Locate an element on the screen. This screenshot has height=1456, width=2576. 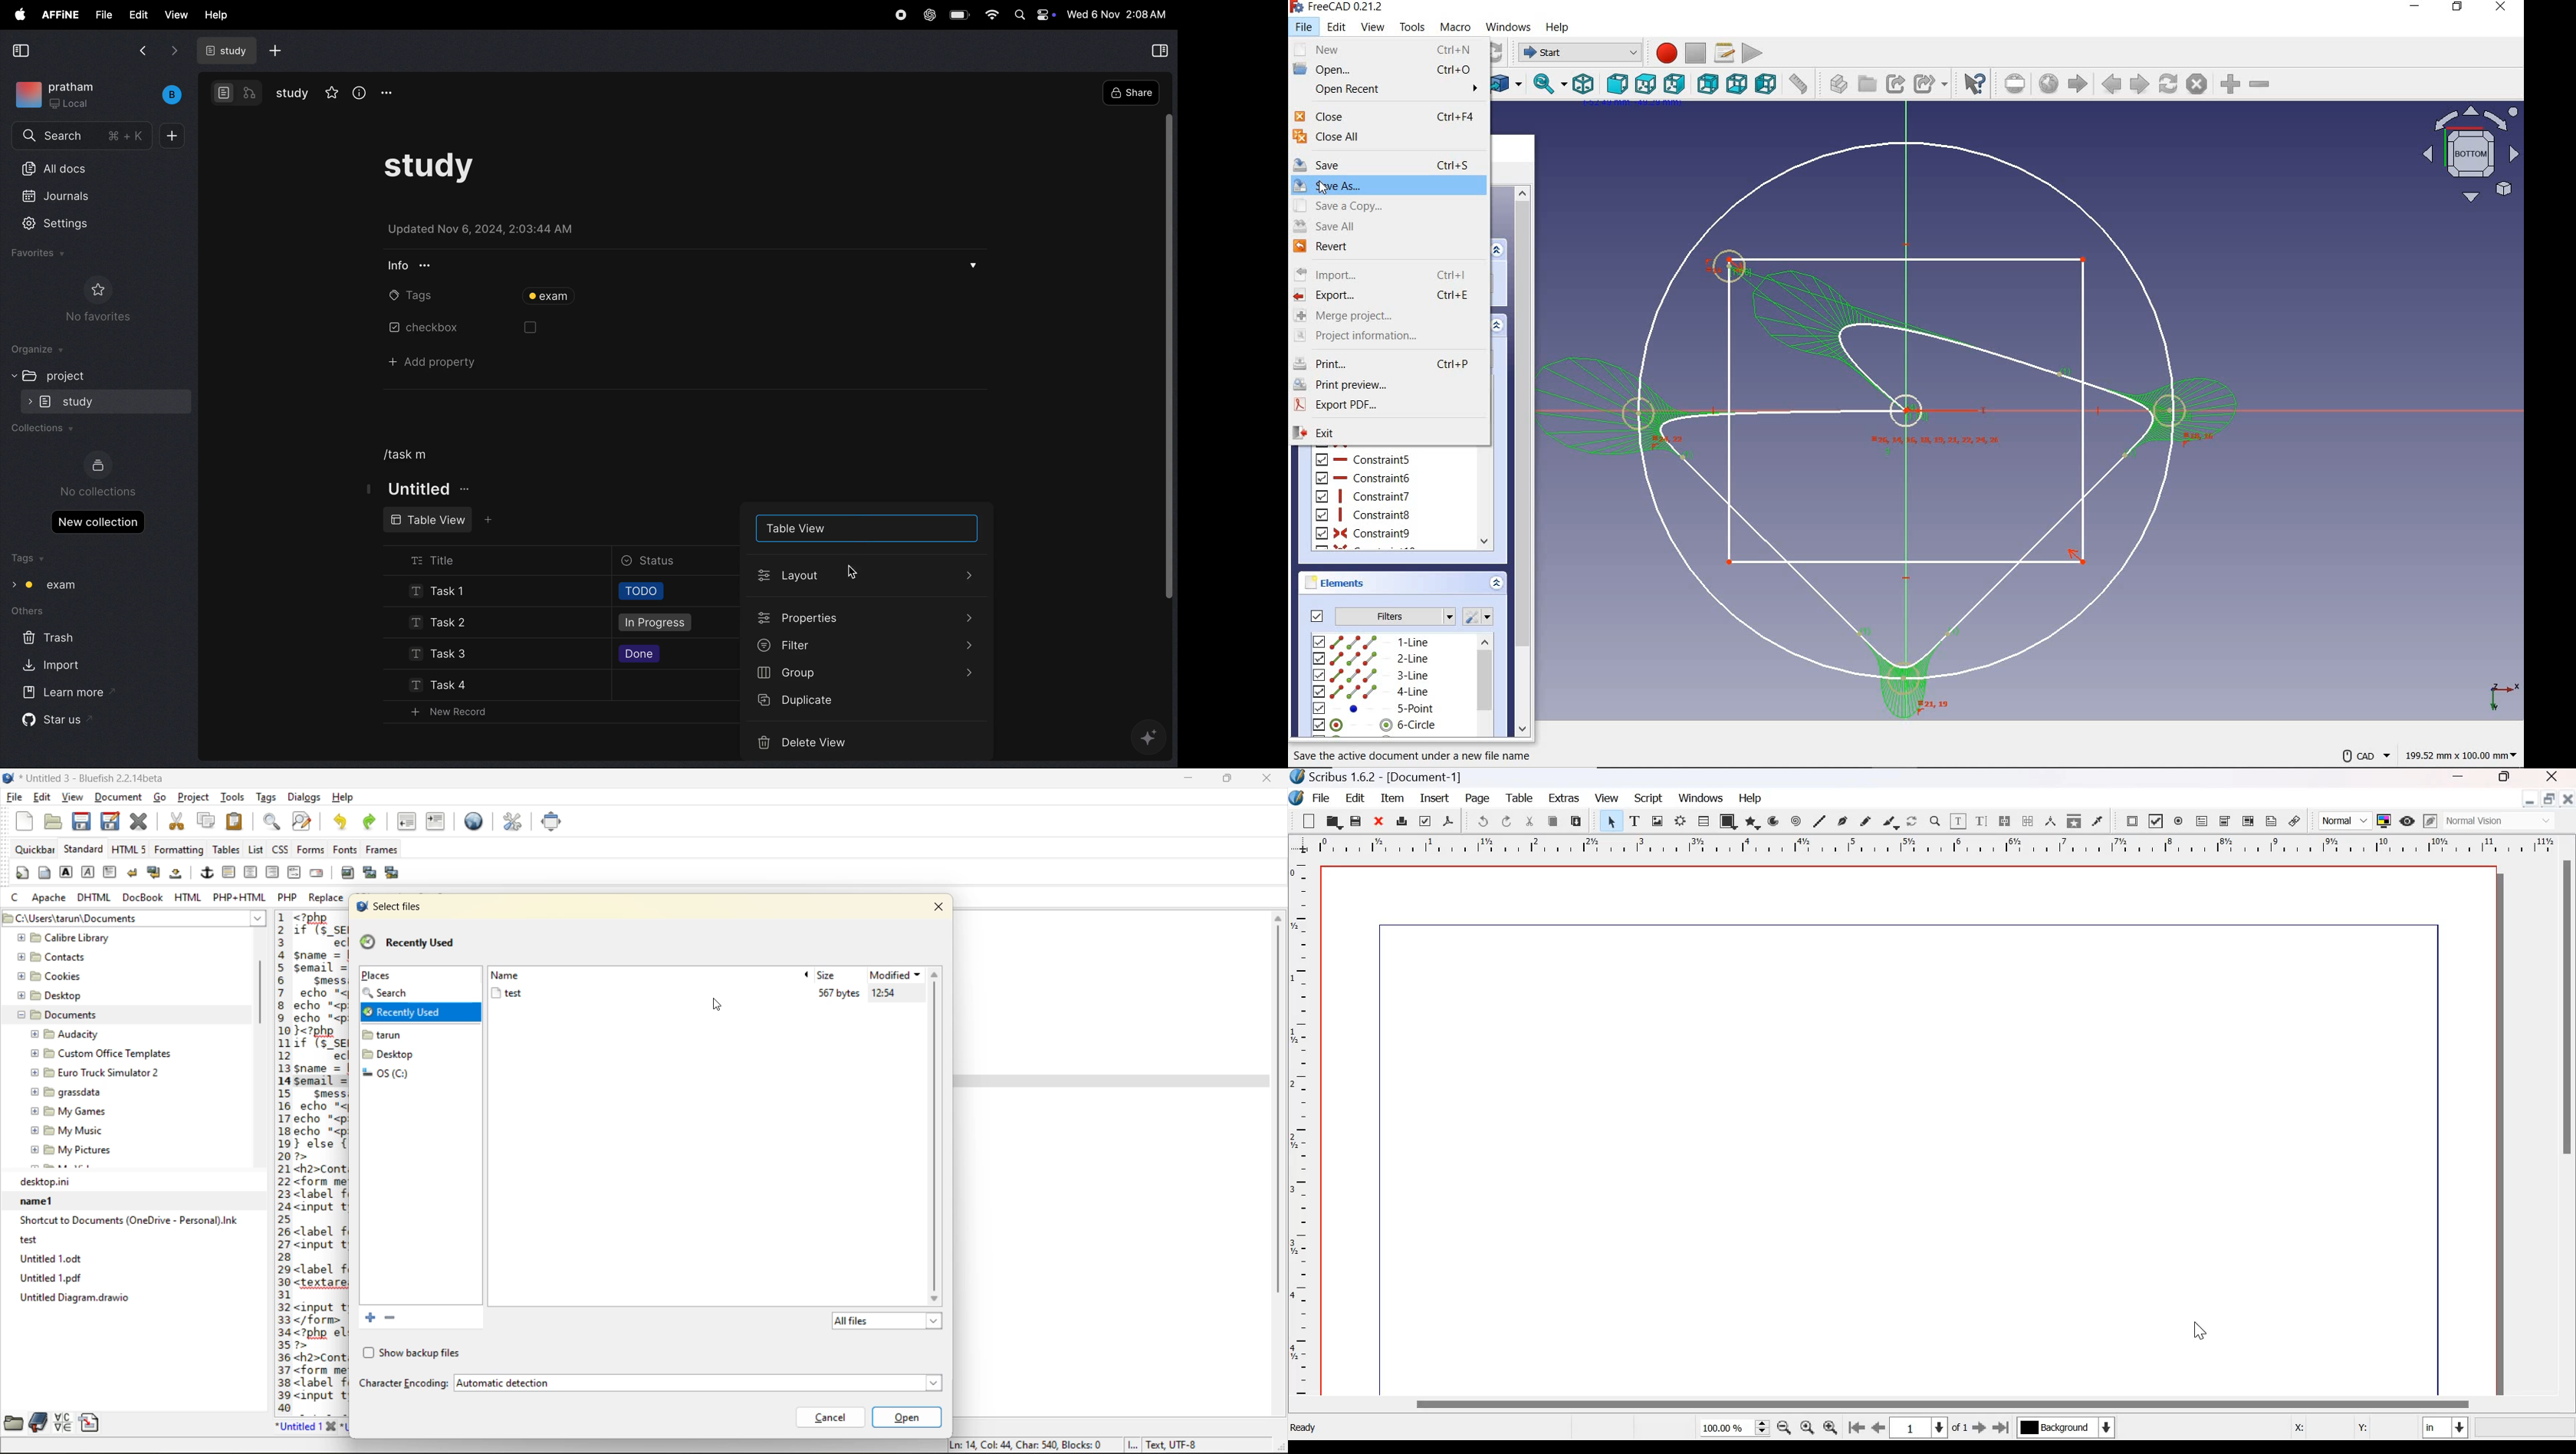
link annotation is located at coordinates (2295, 821).